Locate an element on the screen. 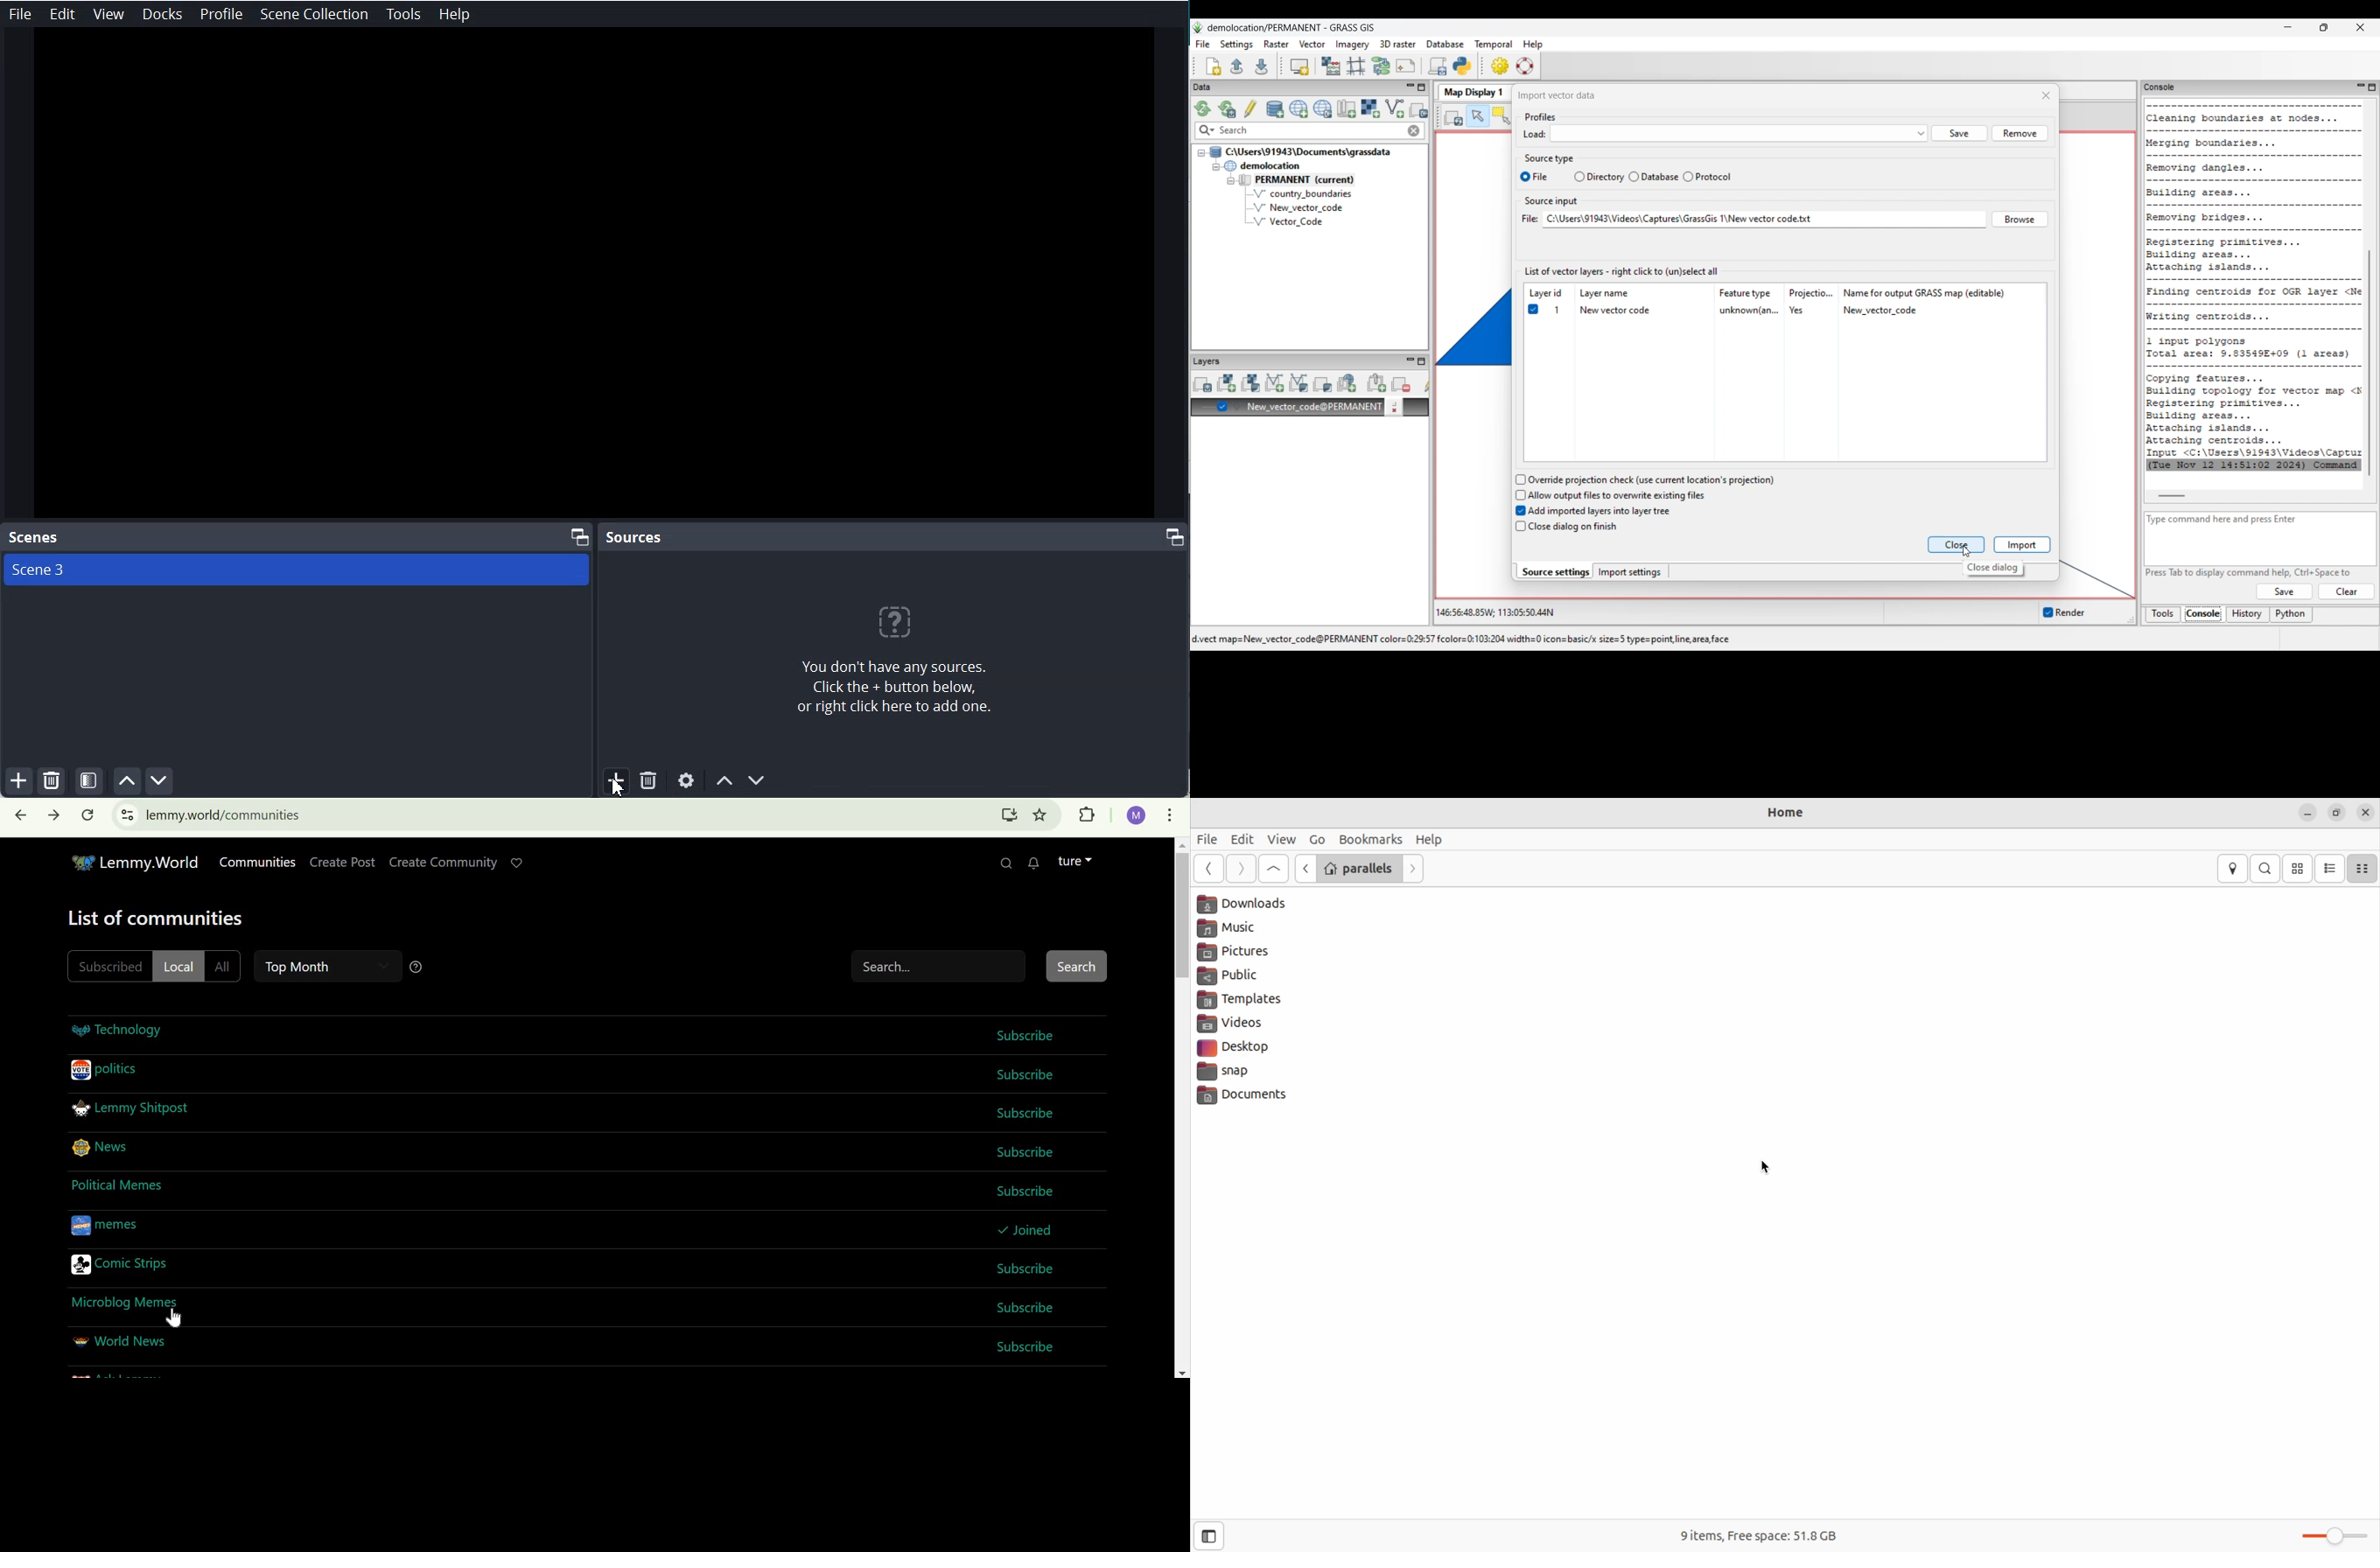 This screenshot has width=2380, height=1568. GUI settings is located at coordinates (1501, 66).